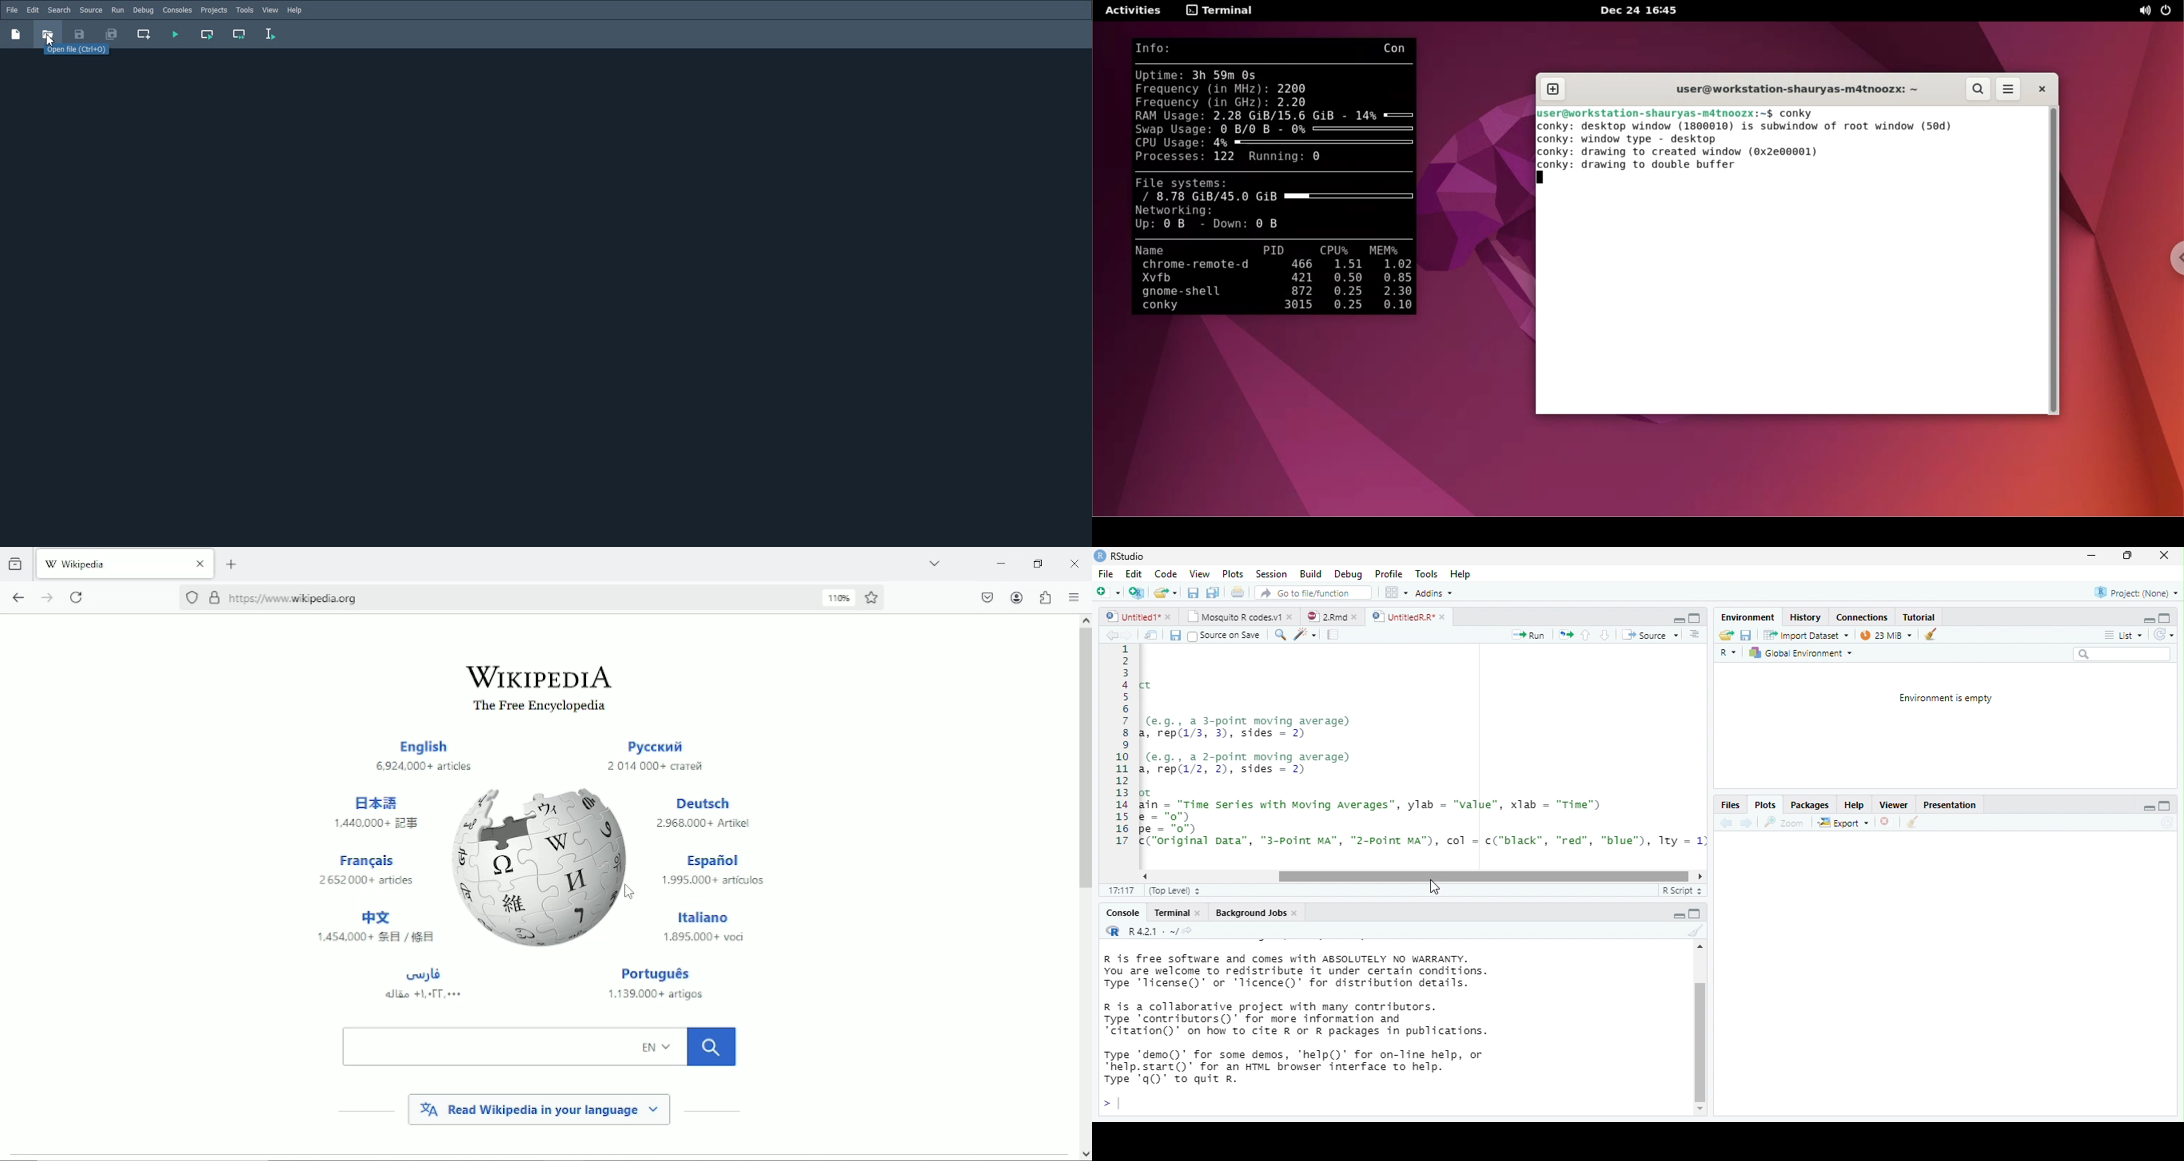  I want to click on Profile, so click(1389, 574).